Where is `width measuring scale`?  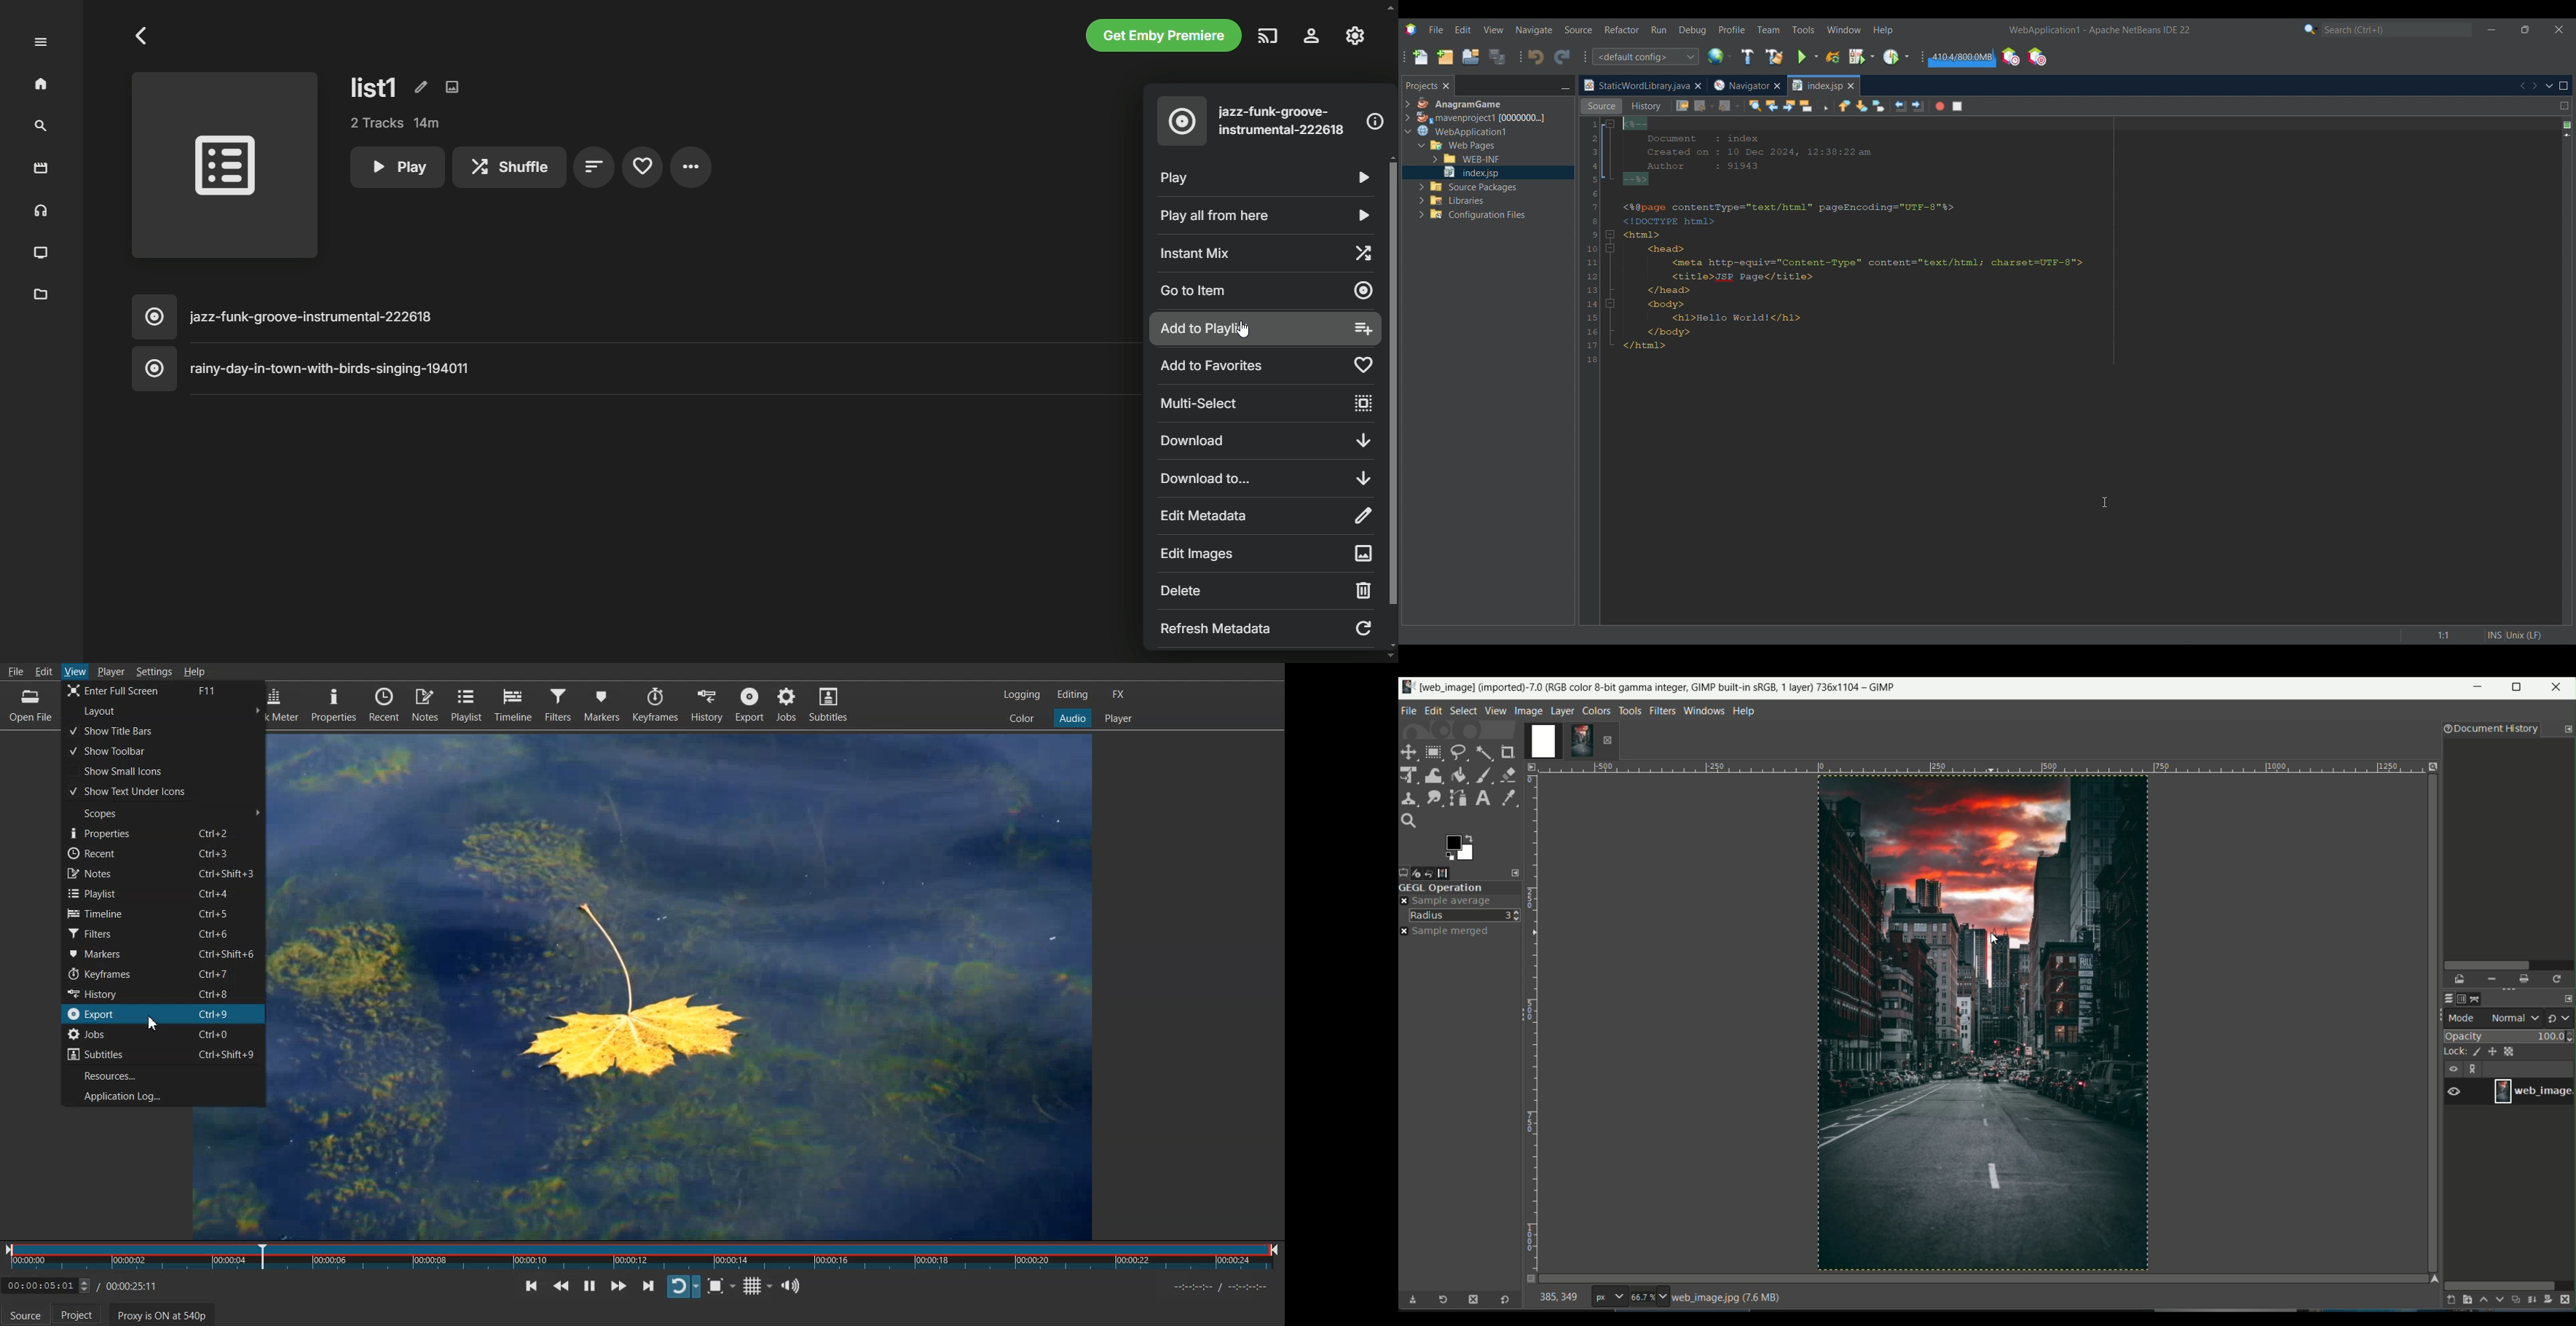
width measuring scale is located at coordinates (1979, 770).